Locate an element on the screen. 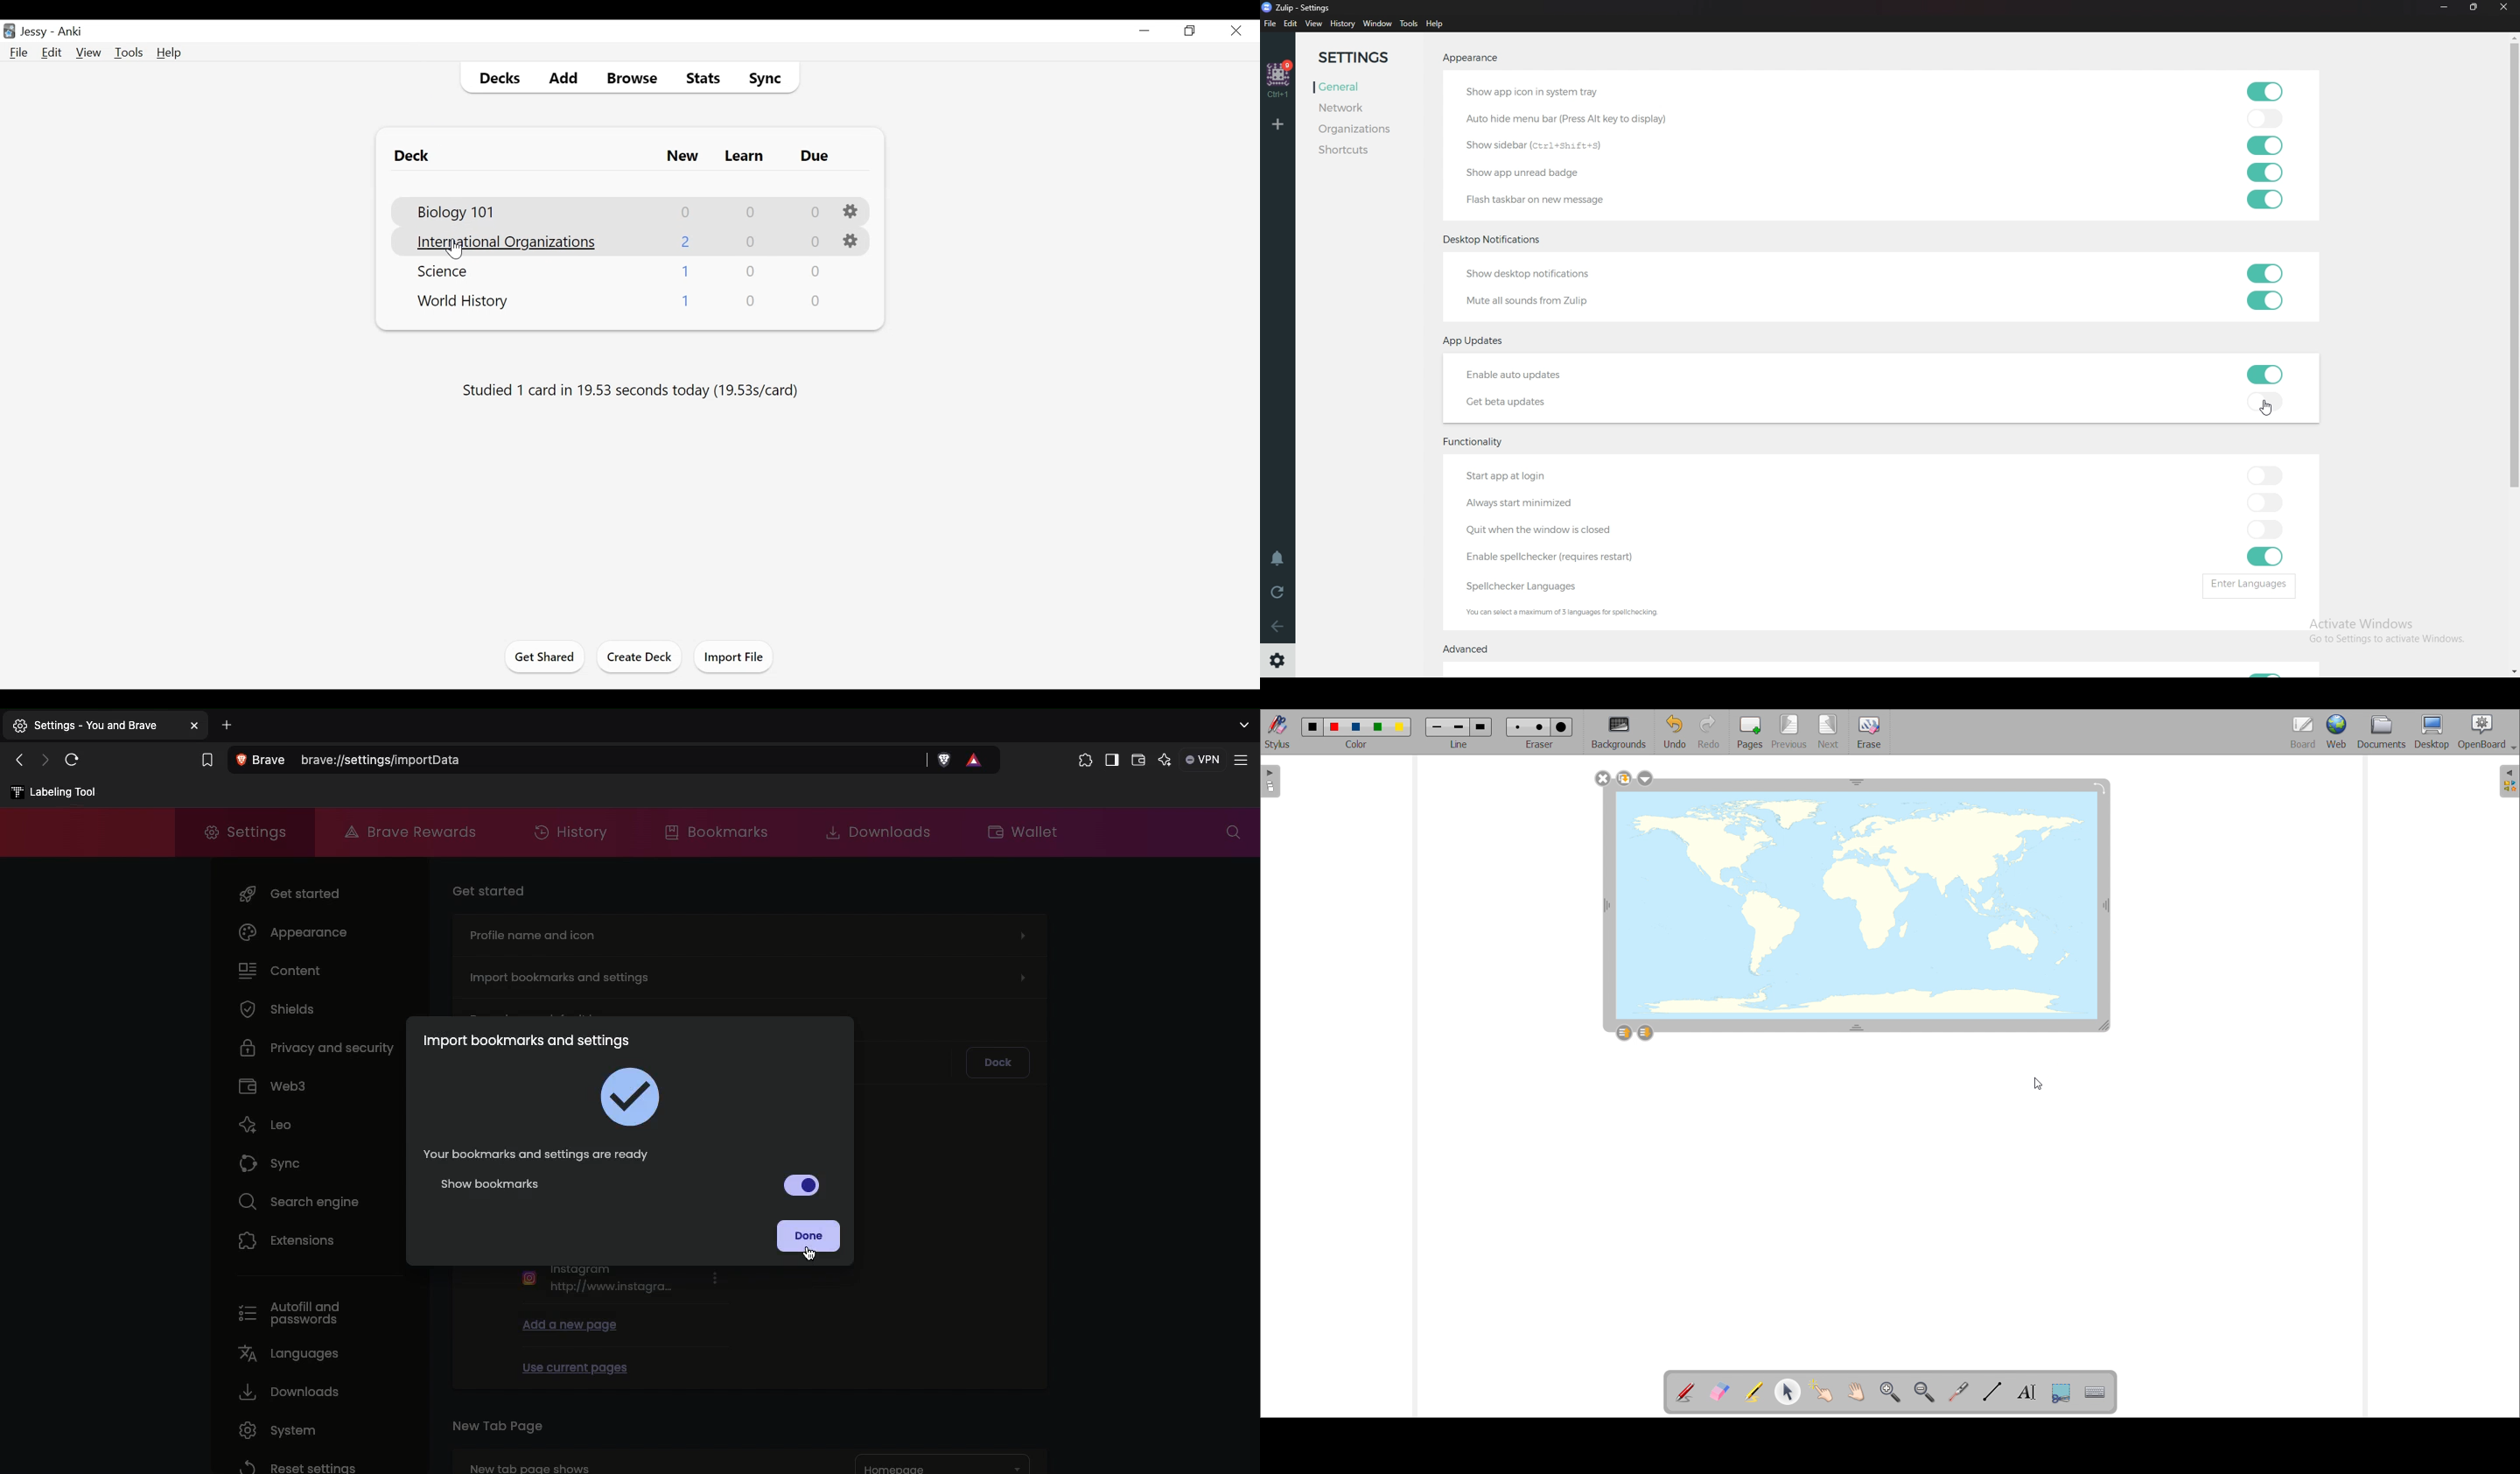 Image resolution: width=2520 pixels, height=1484 pixels. Scroll bar is located at coordinates (2512, 268).